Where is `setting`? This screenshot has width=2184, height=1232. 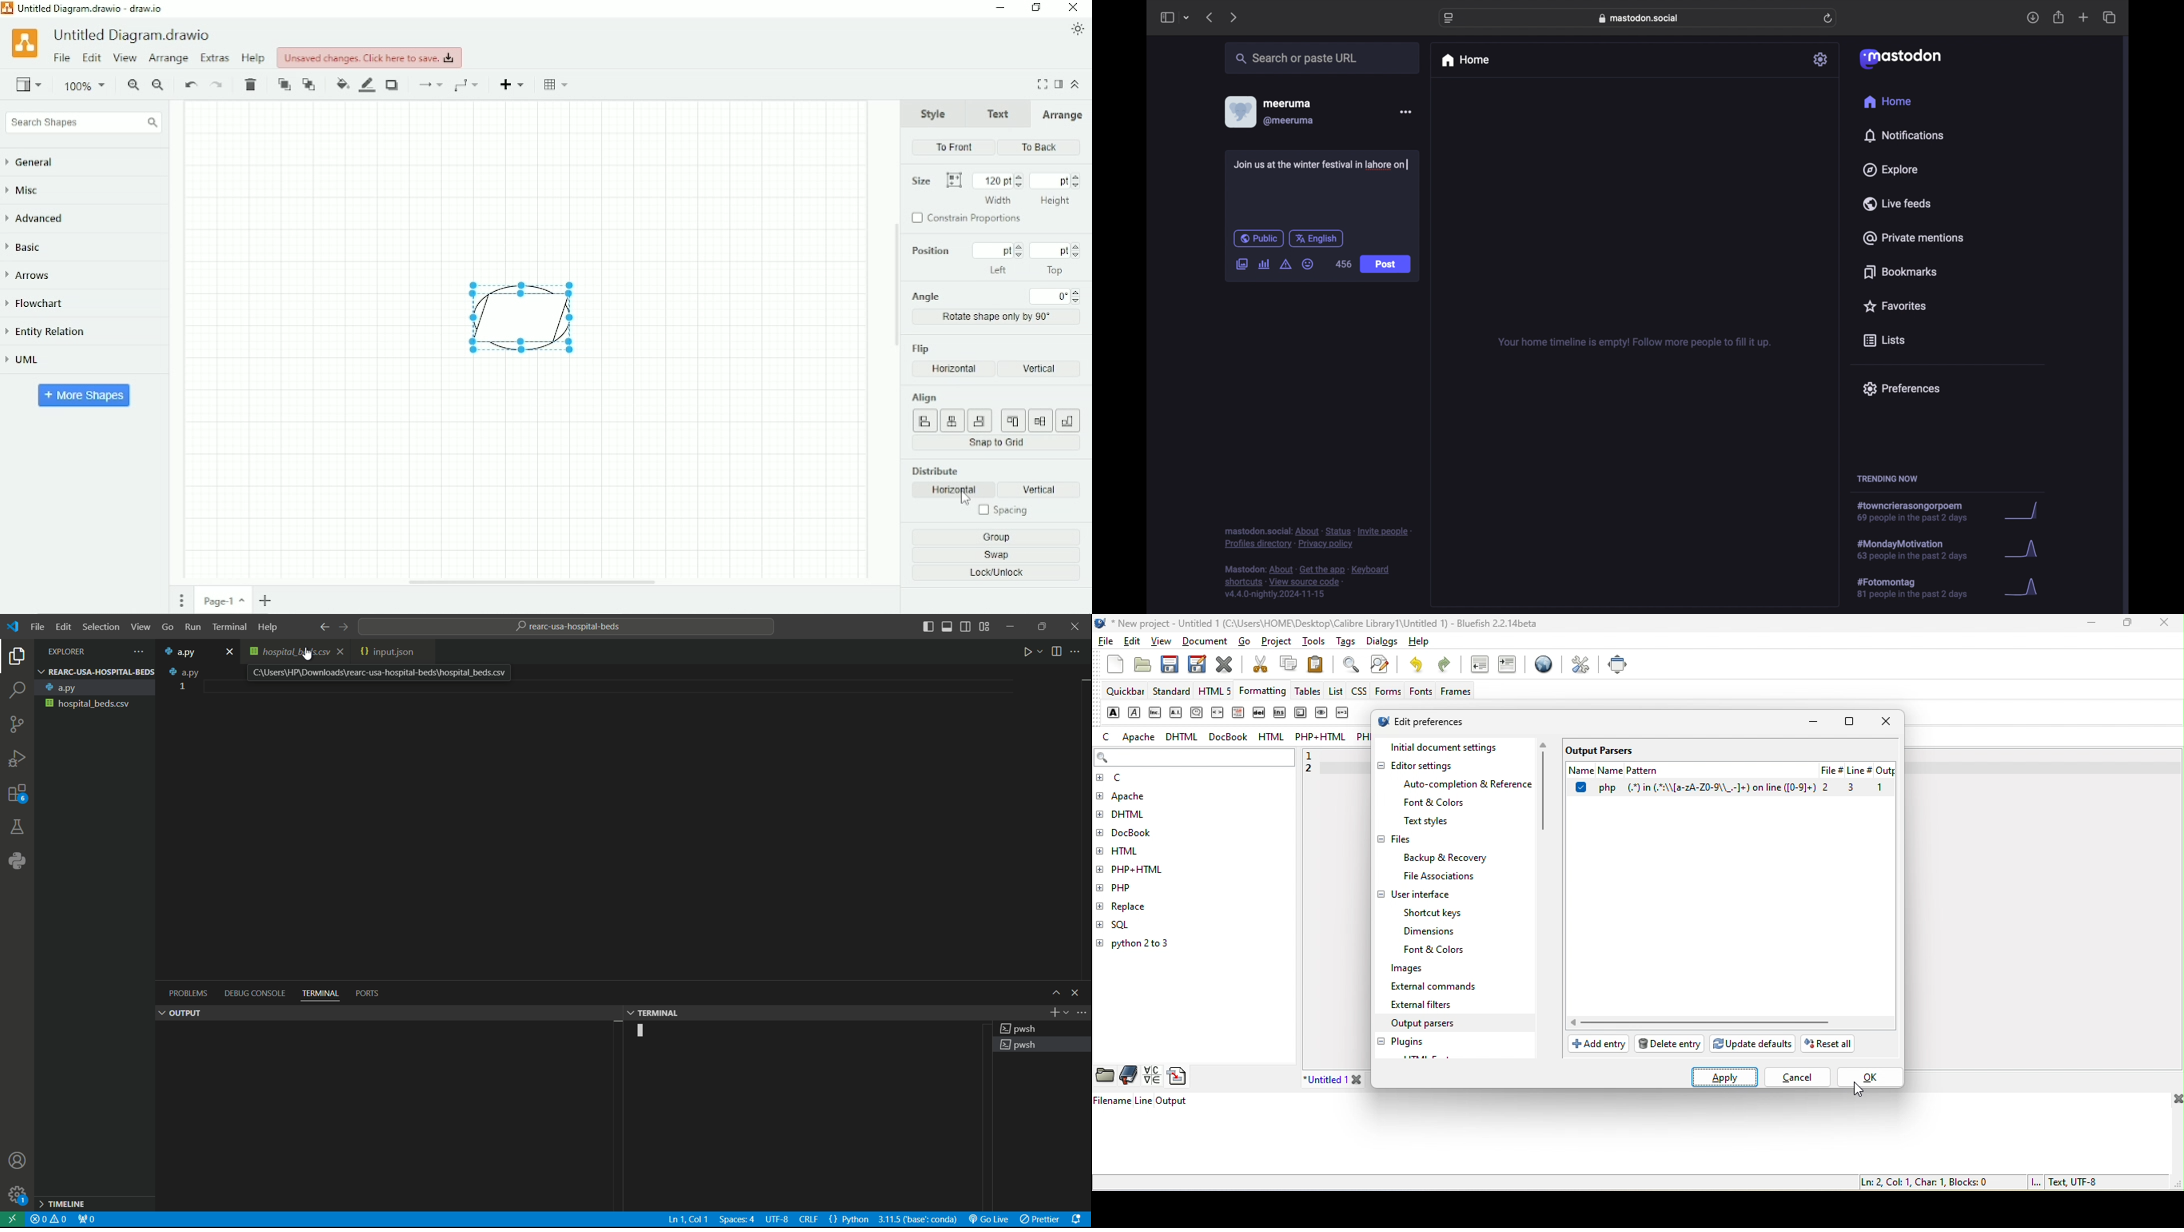
setting is located at coordinates (16, 1195).